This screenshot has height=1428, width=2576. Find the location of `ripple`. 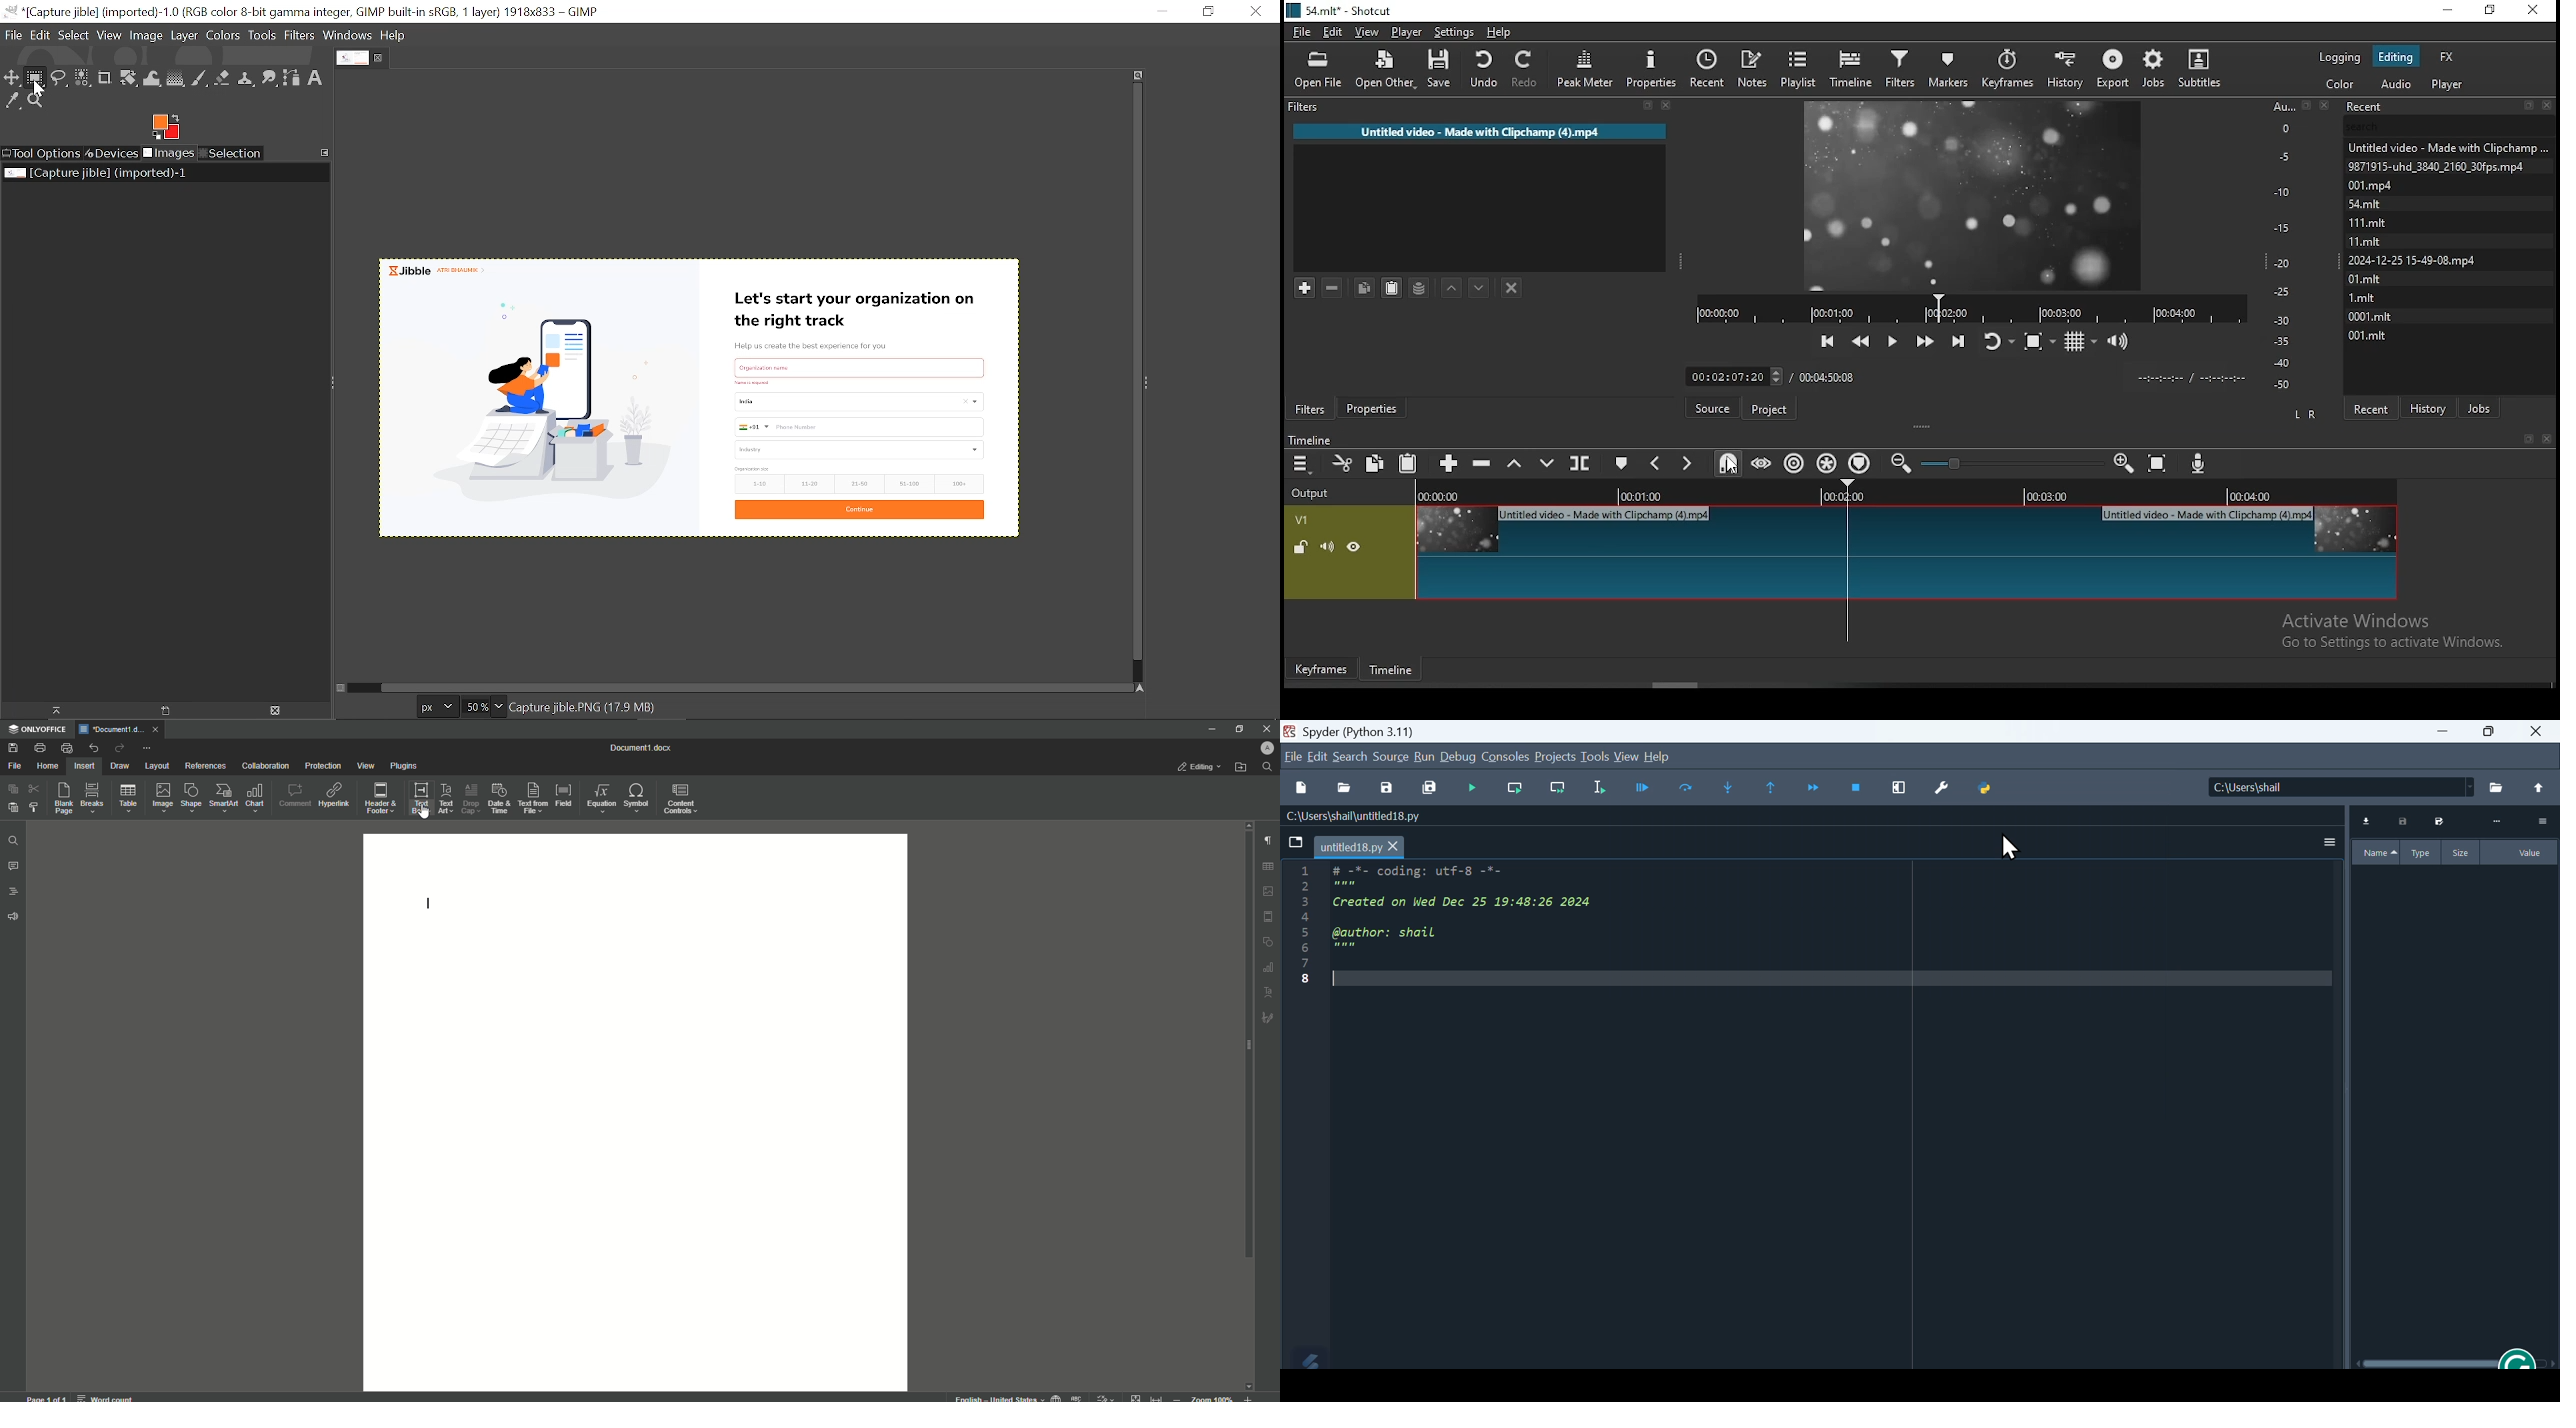

ripple is located at coordinates (1794, 465).